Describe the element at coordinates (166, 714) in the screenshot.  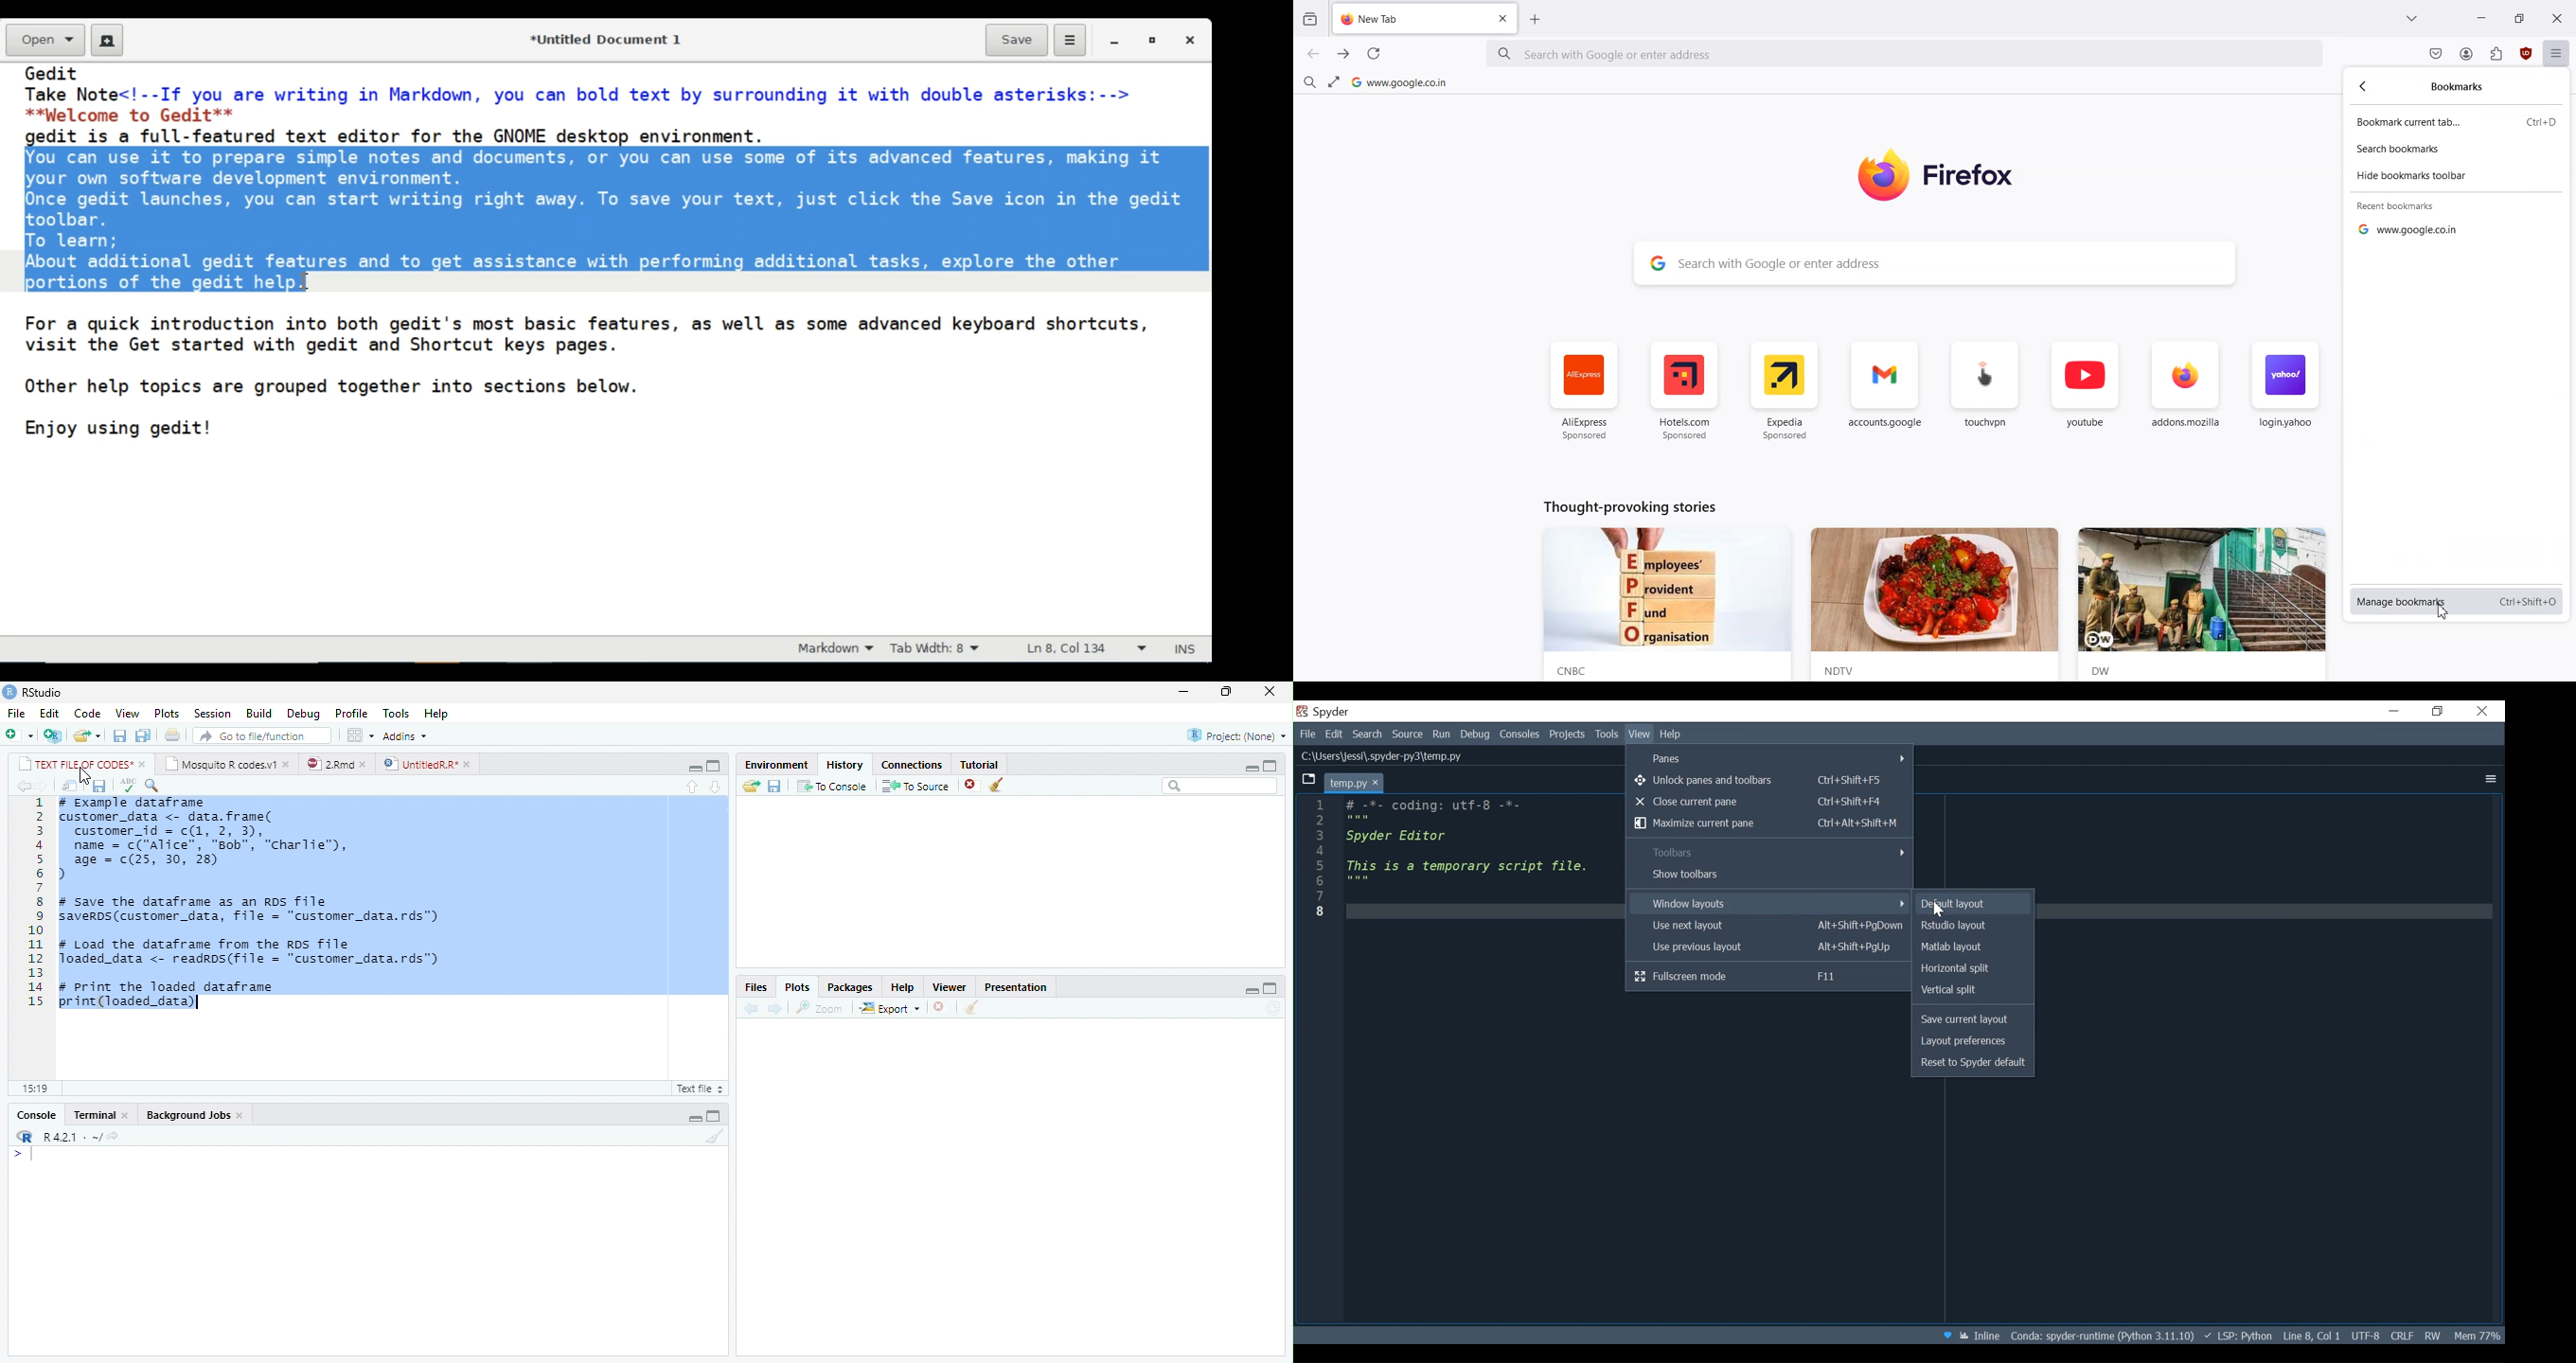
I see `Plots` at that location.